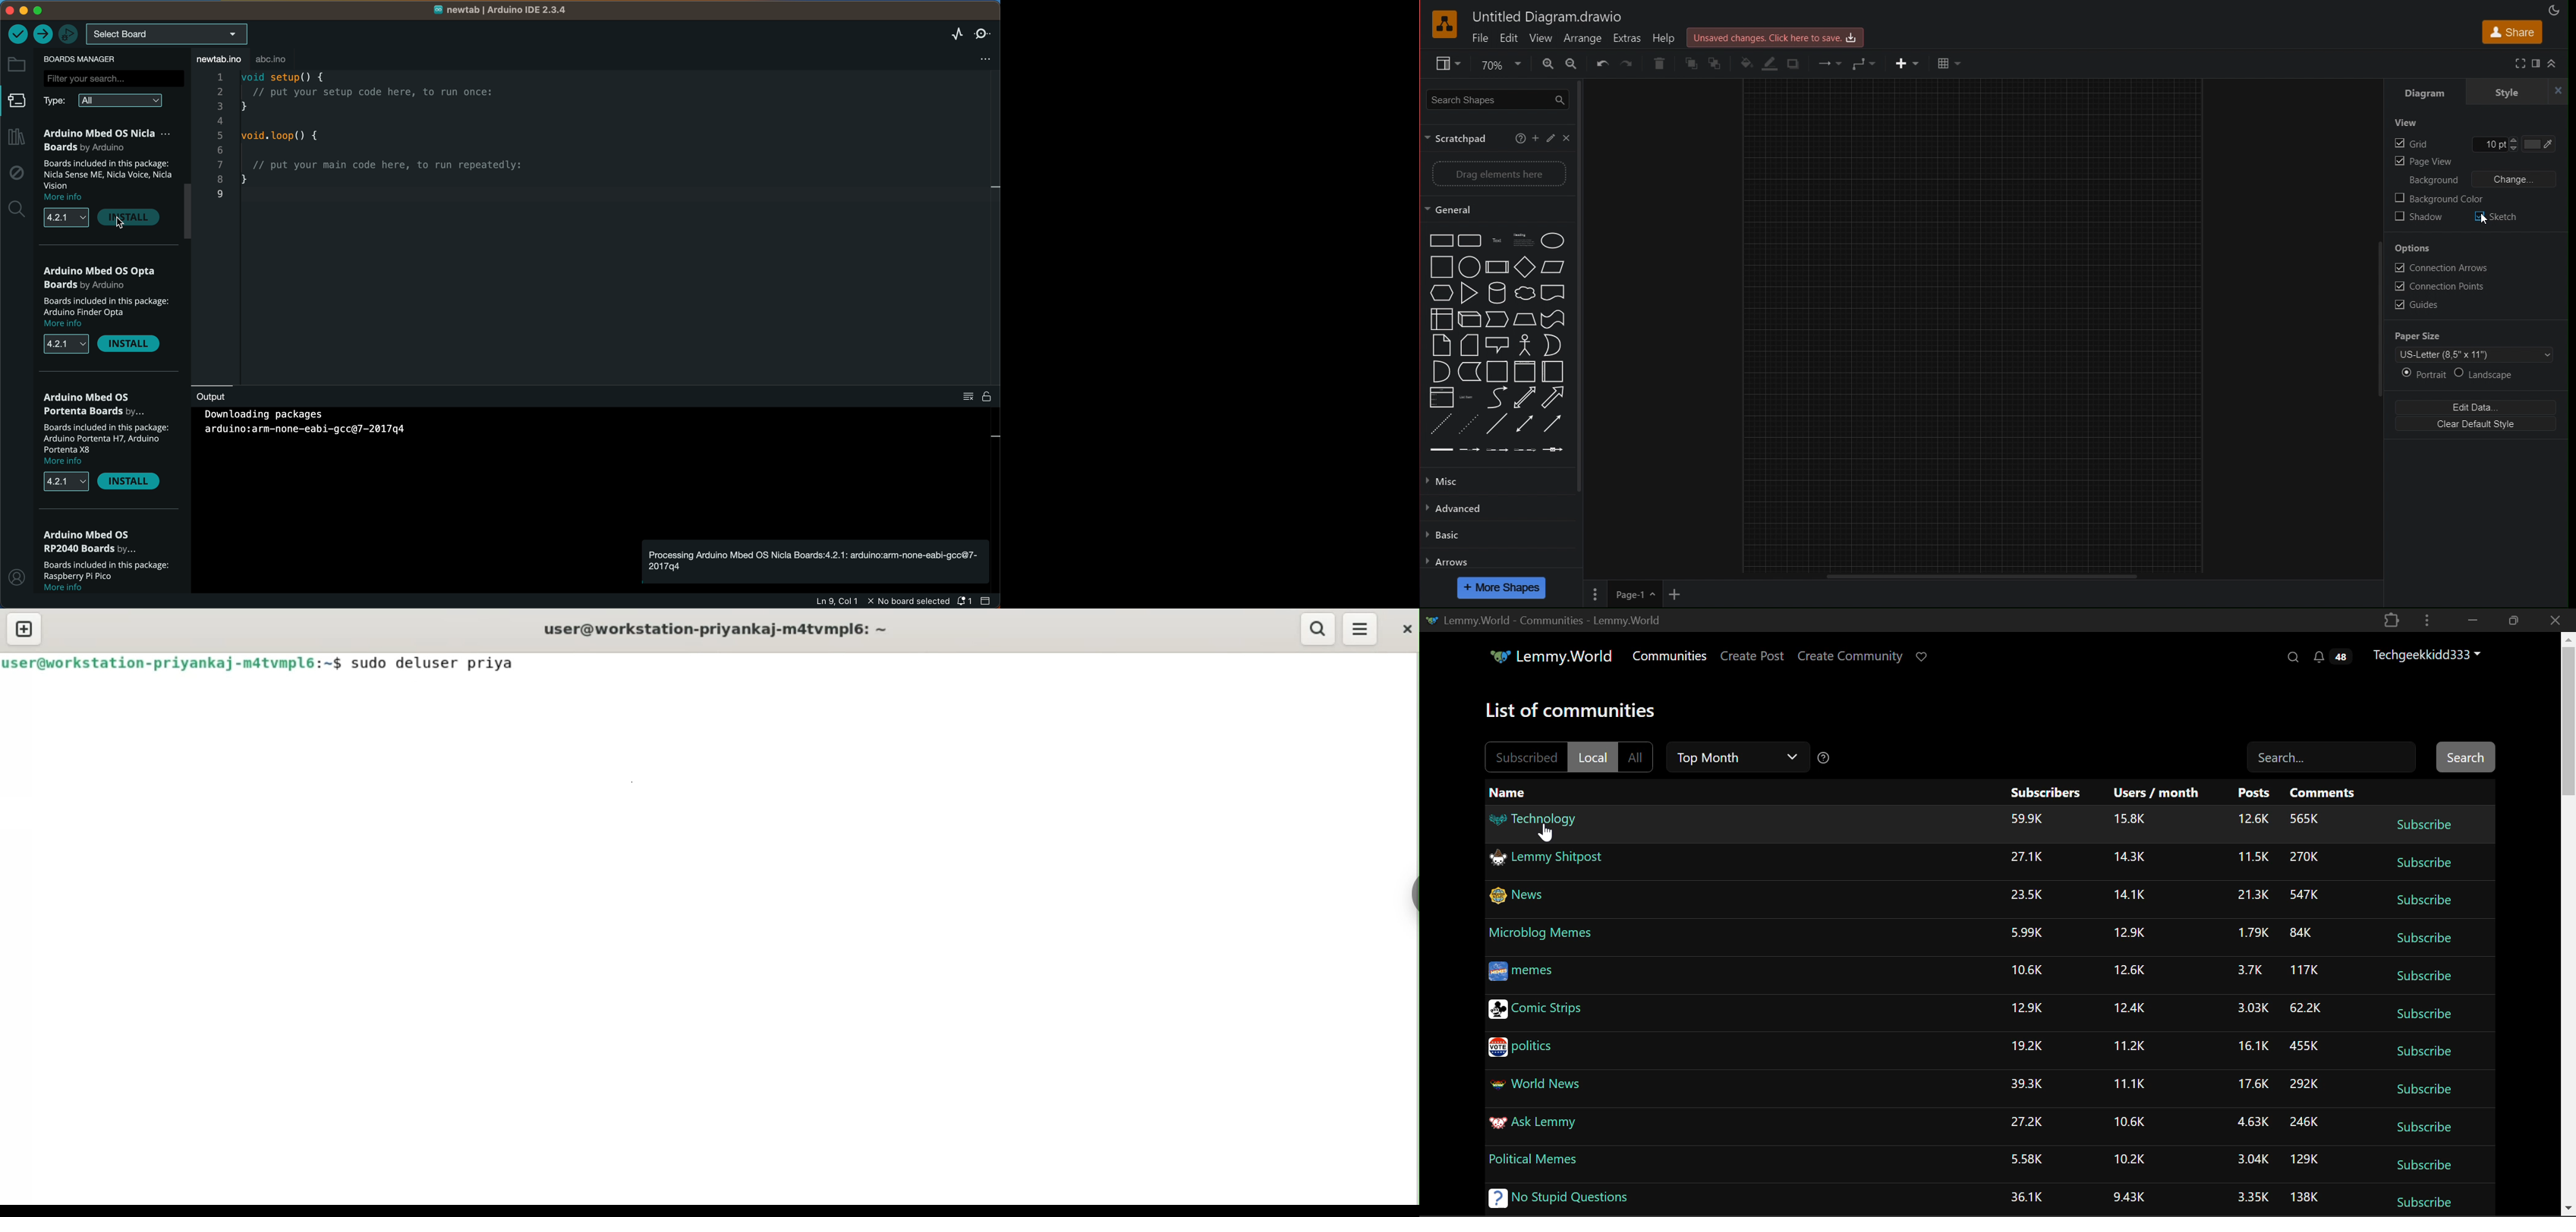  What do you see at coordinates (2434, 180) in the screenshot?
I see `Background` at bounding box center [2434, 180].